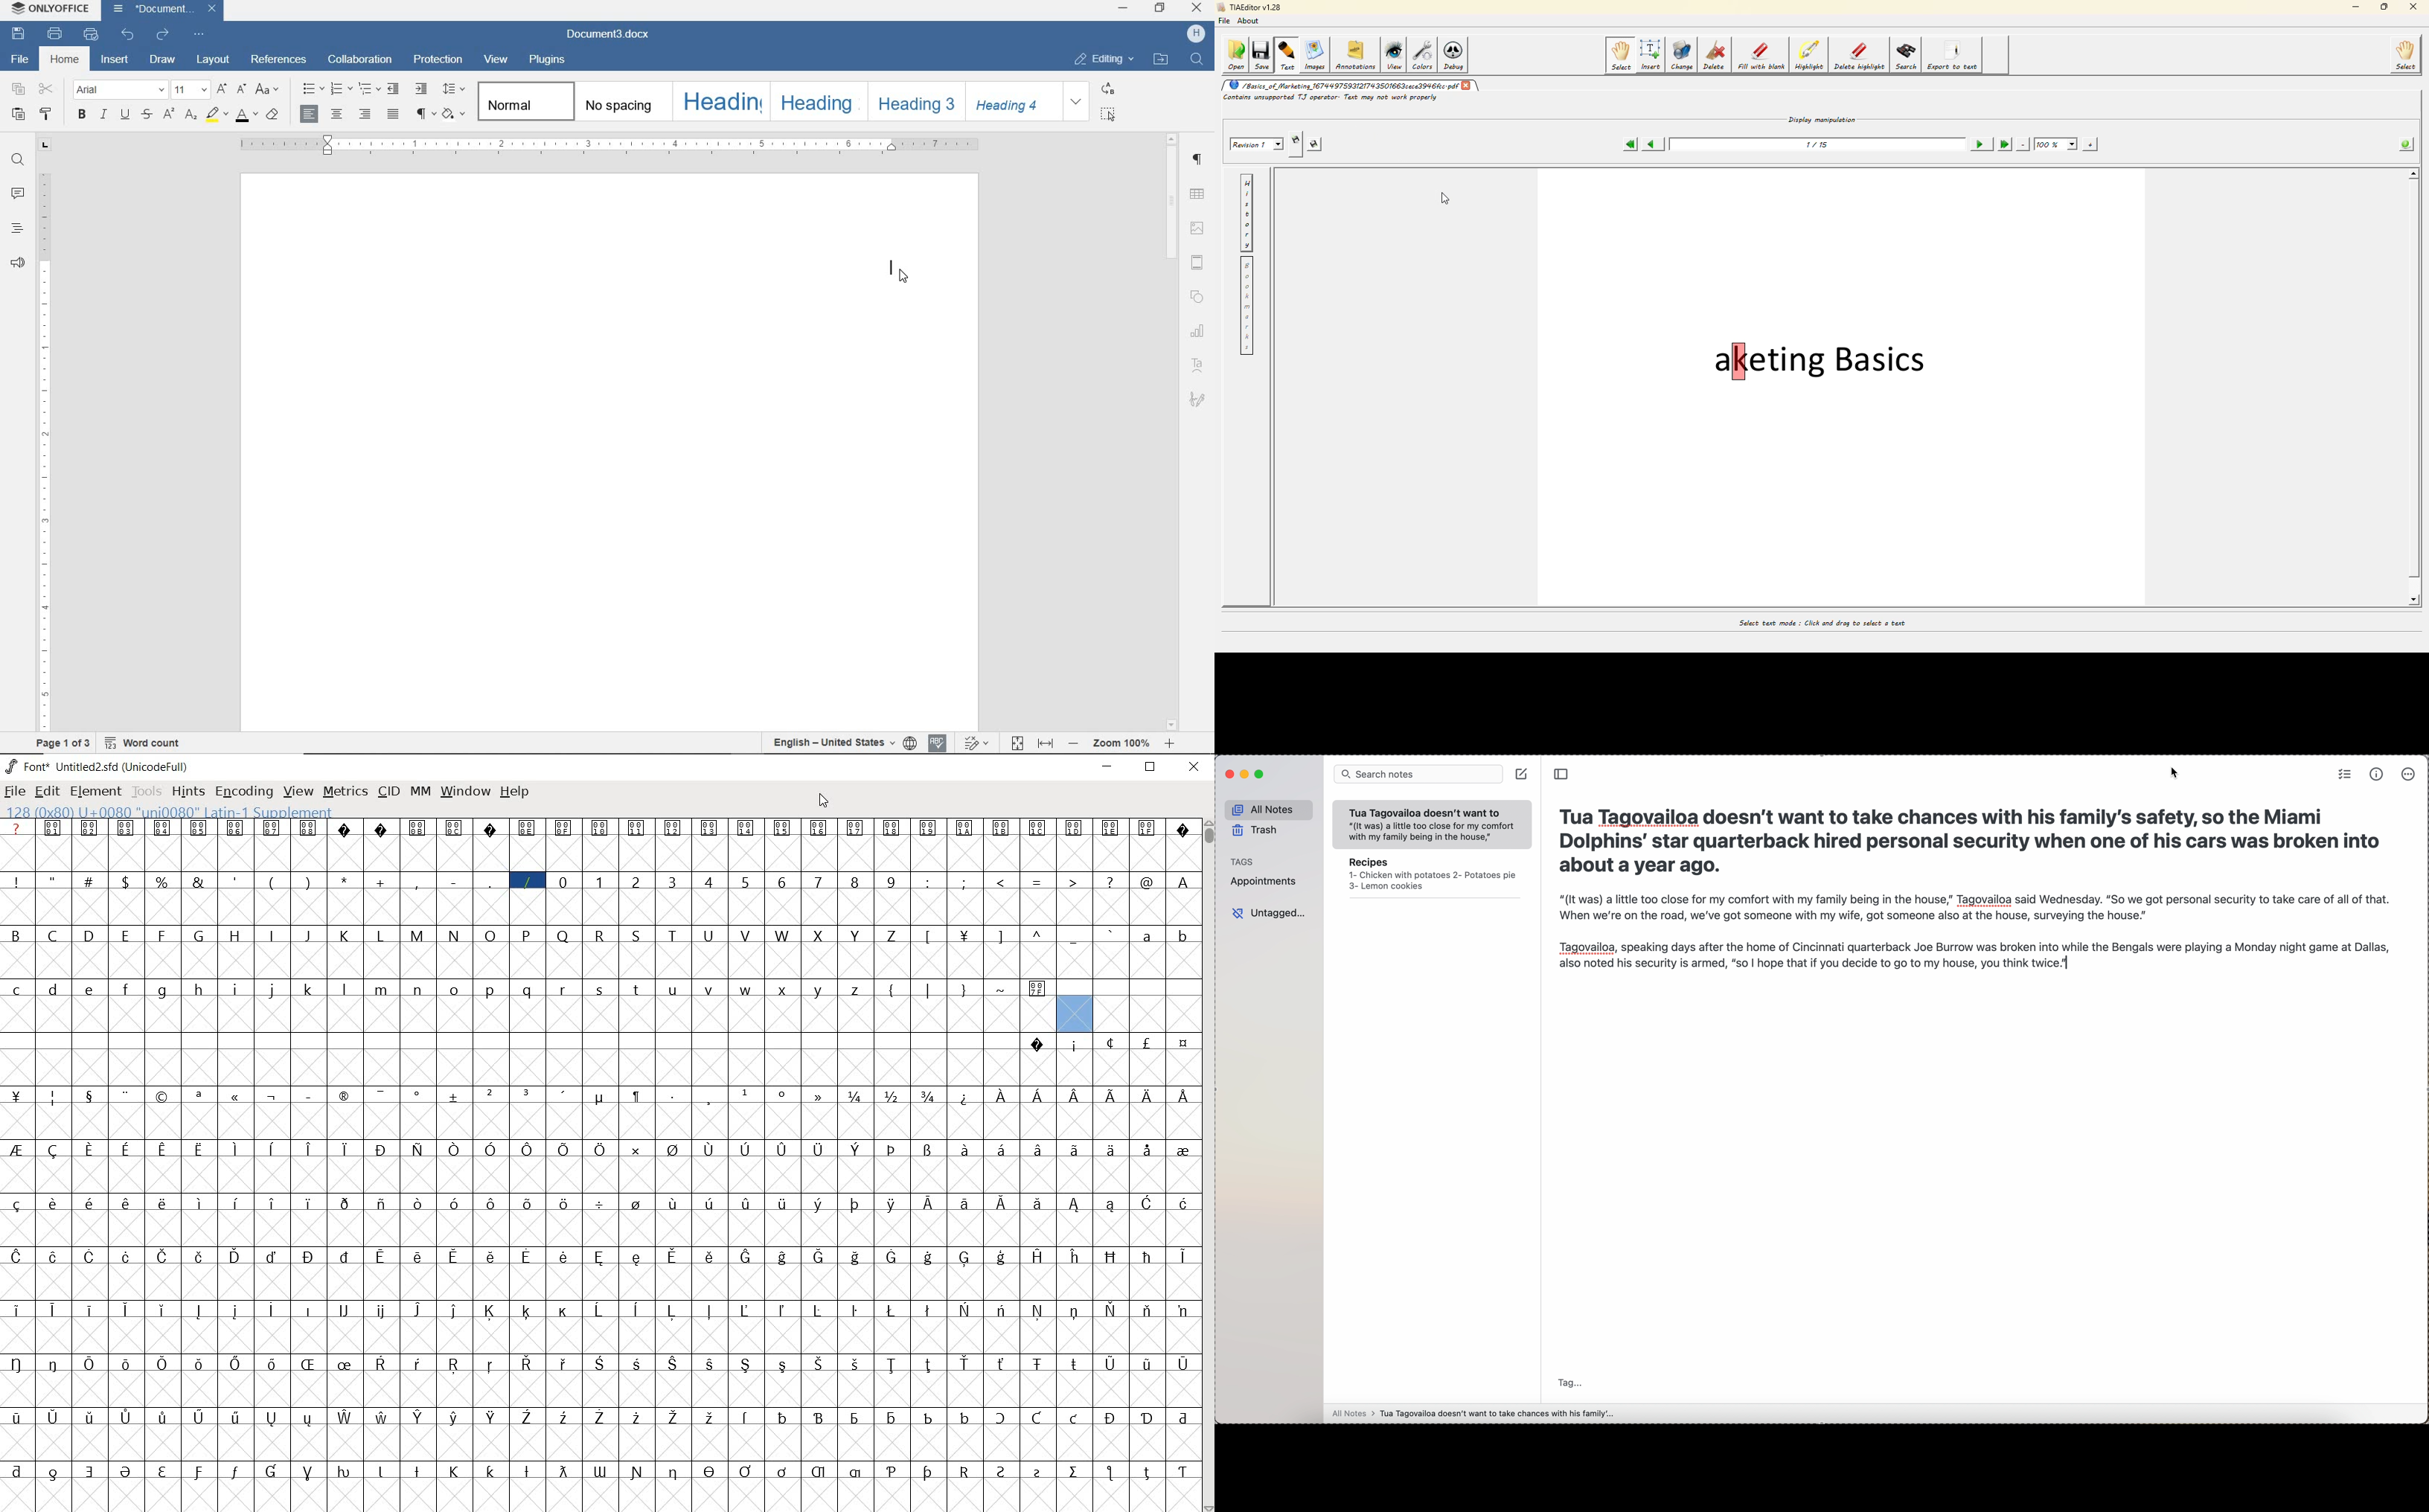 The height and width of the screenshot is (1512, 2436). I want to click on glyph, so click(1074, 1472).